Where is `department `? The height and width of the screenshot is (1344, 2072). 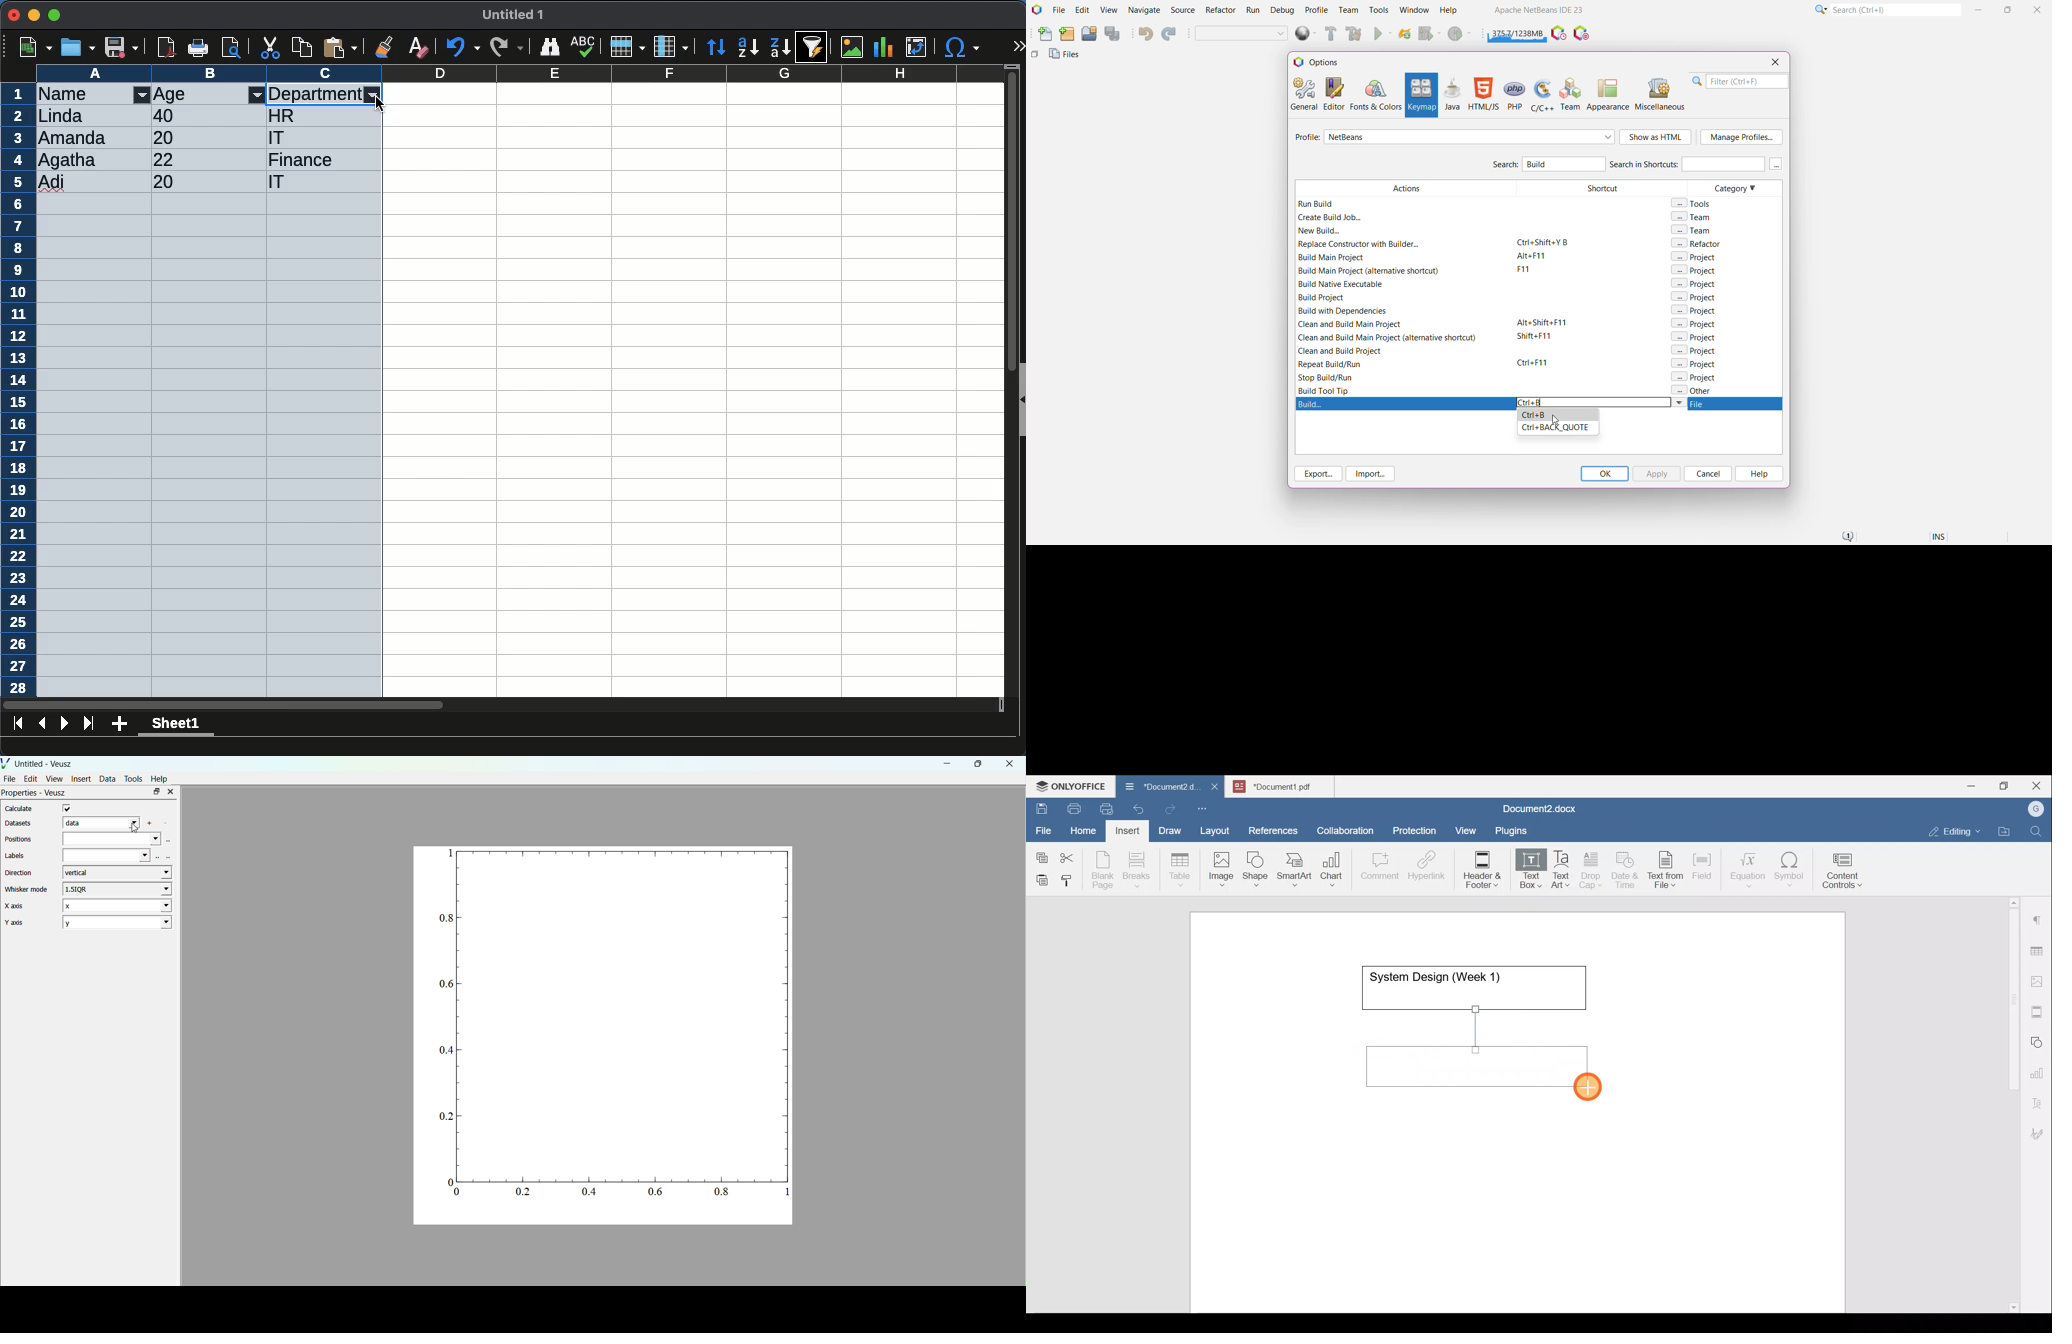
department  is located at coordinates (314, 93).